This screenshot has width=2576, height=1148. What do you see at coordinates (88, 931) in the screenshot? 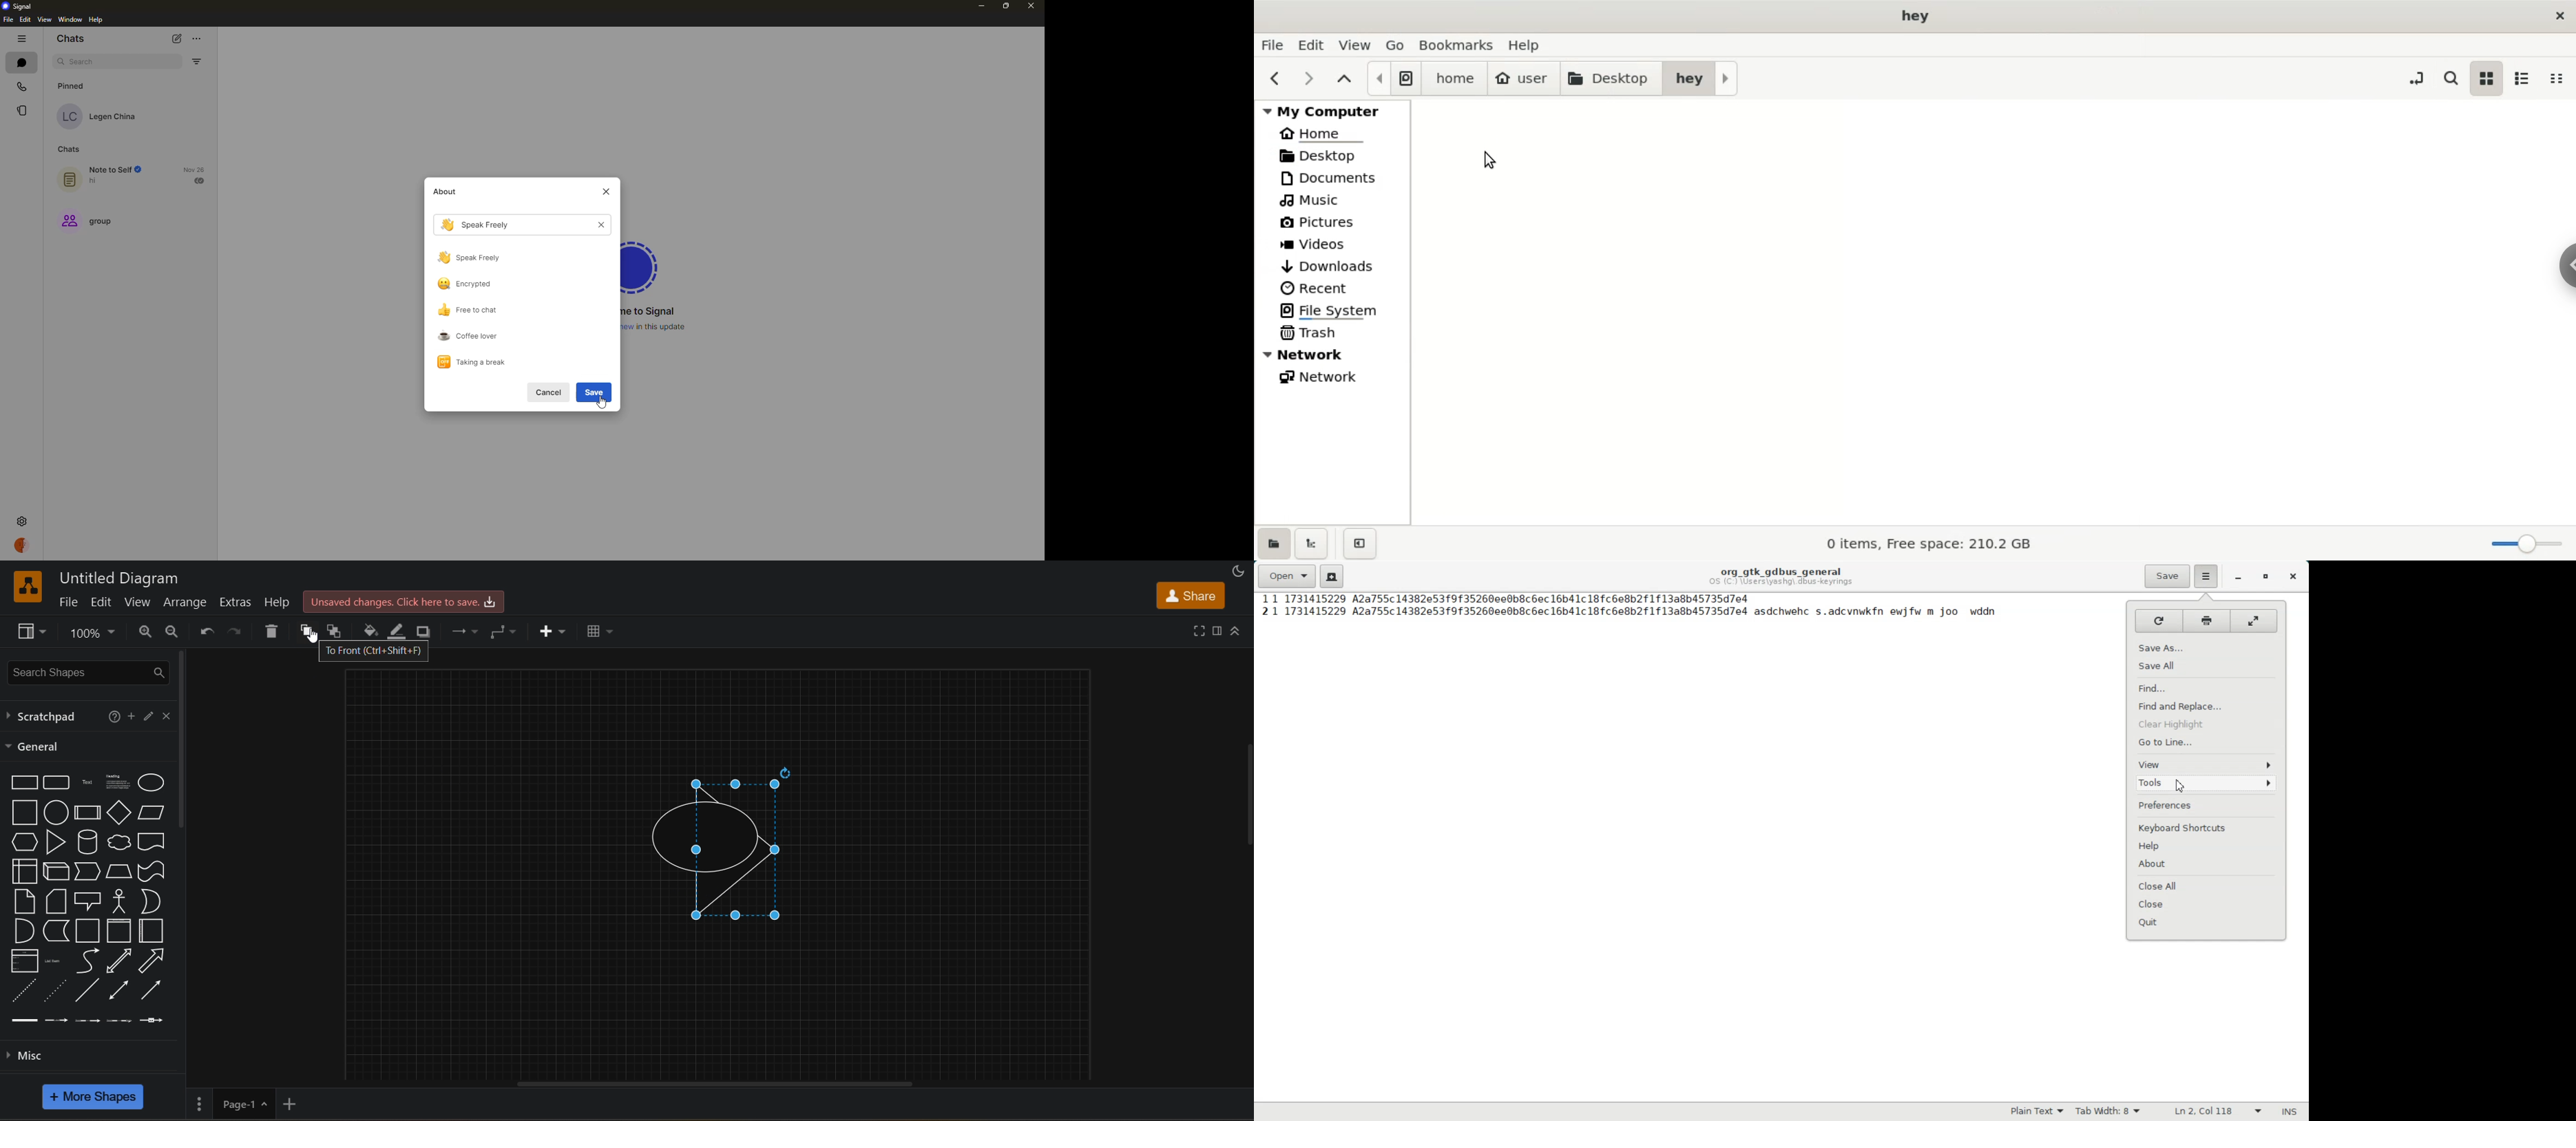
I see `container` at bounding box center [88, 931].